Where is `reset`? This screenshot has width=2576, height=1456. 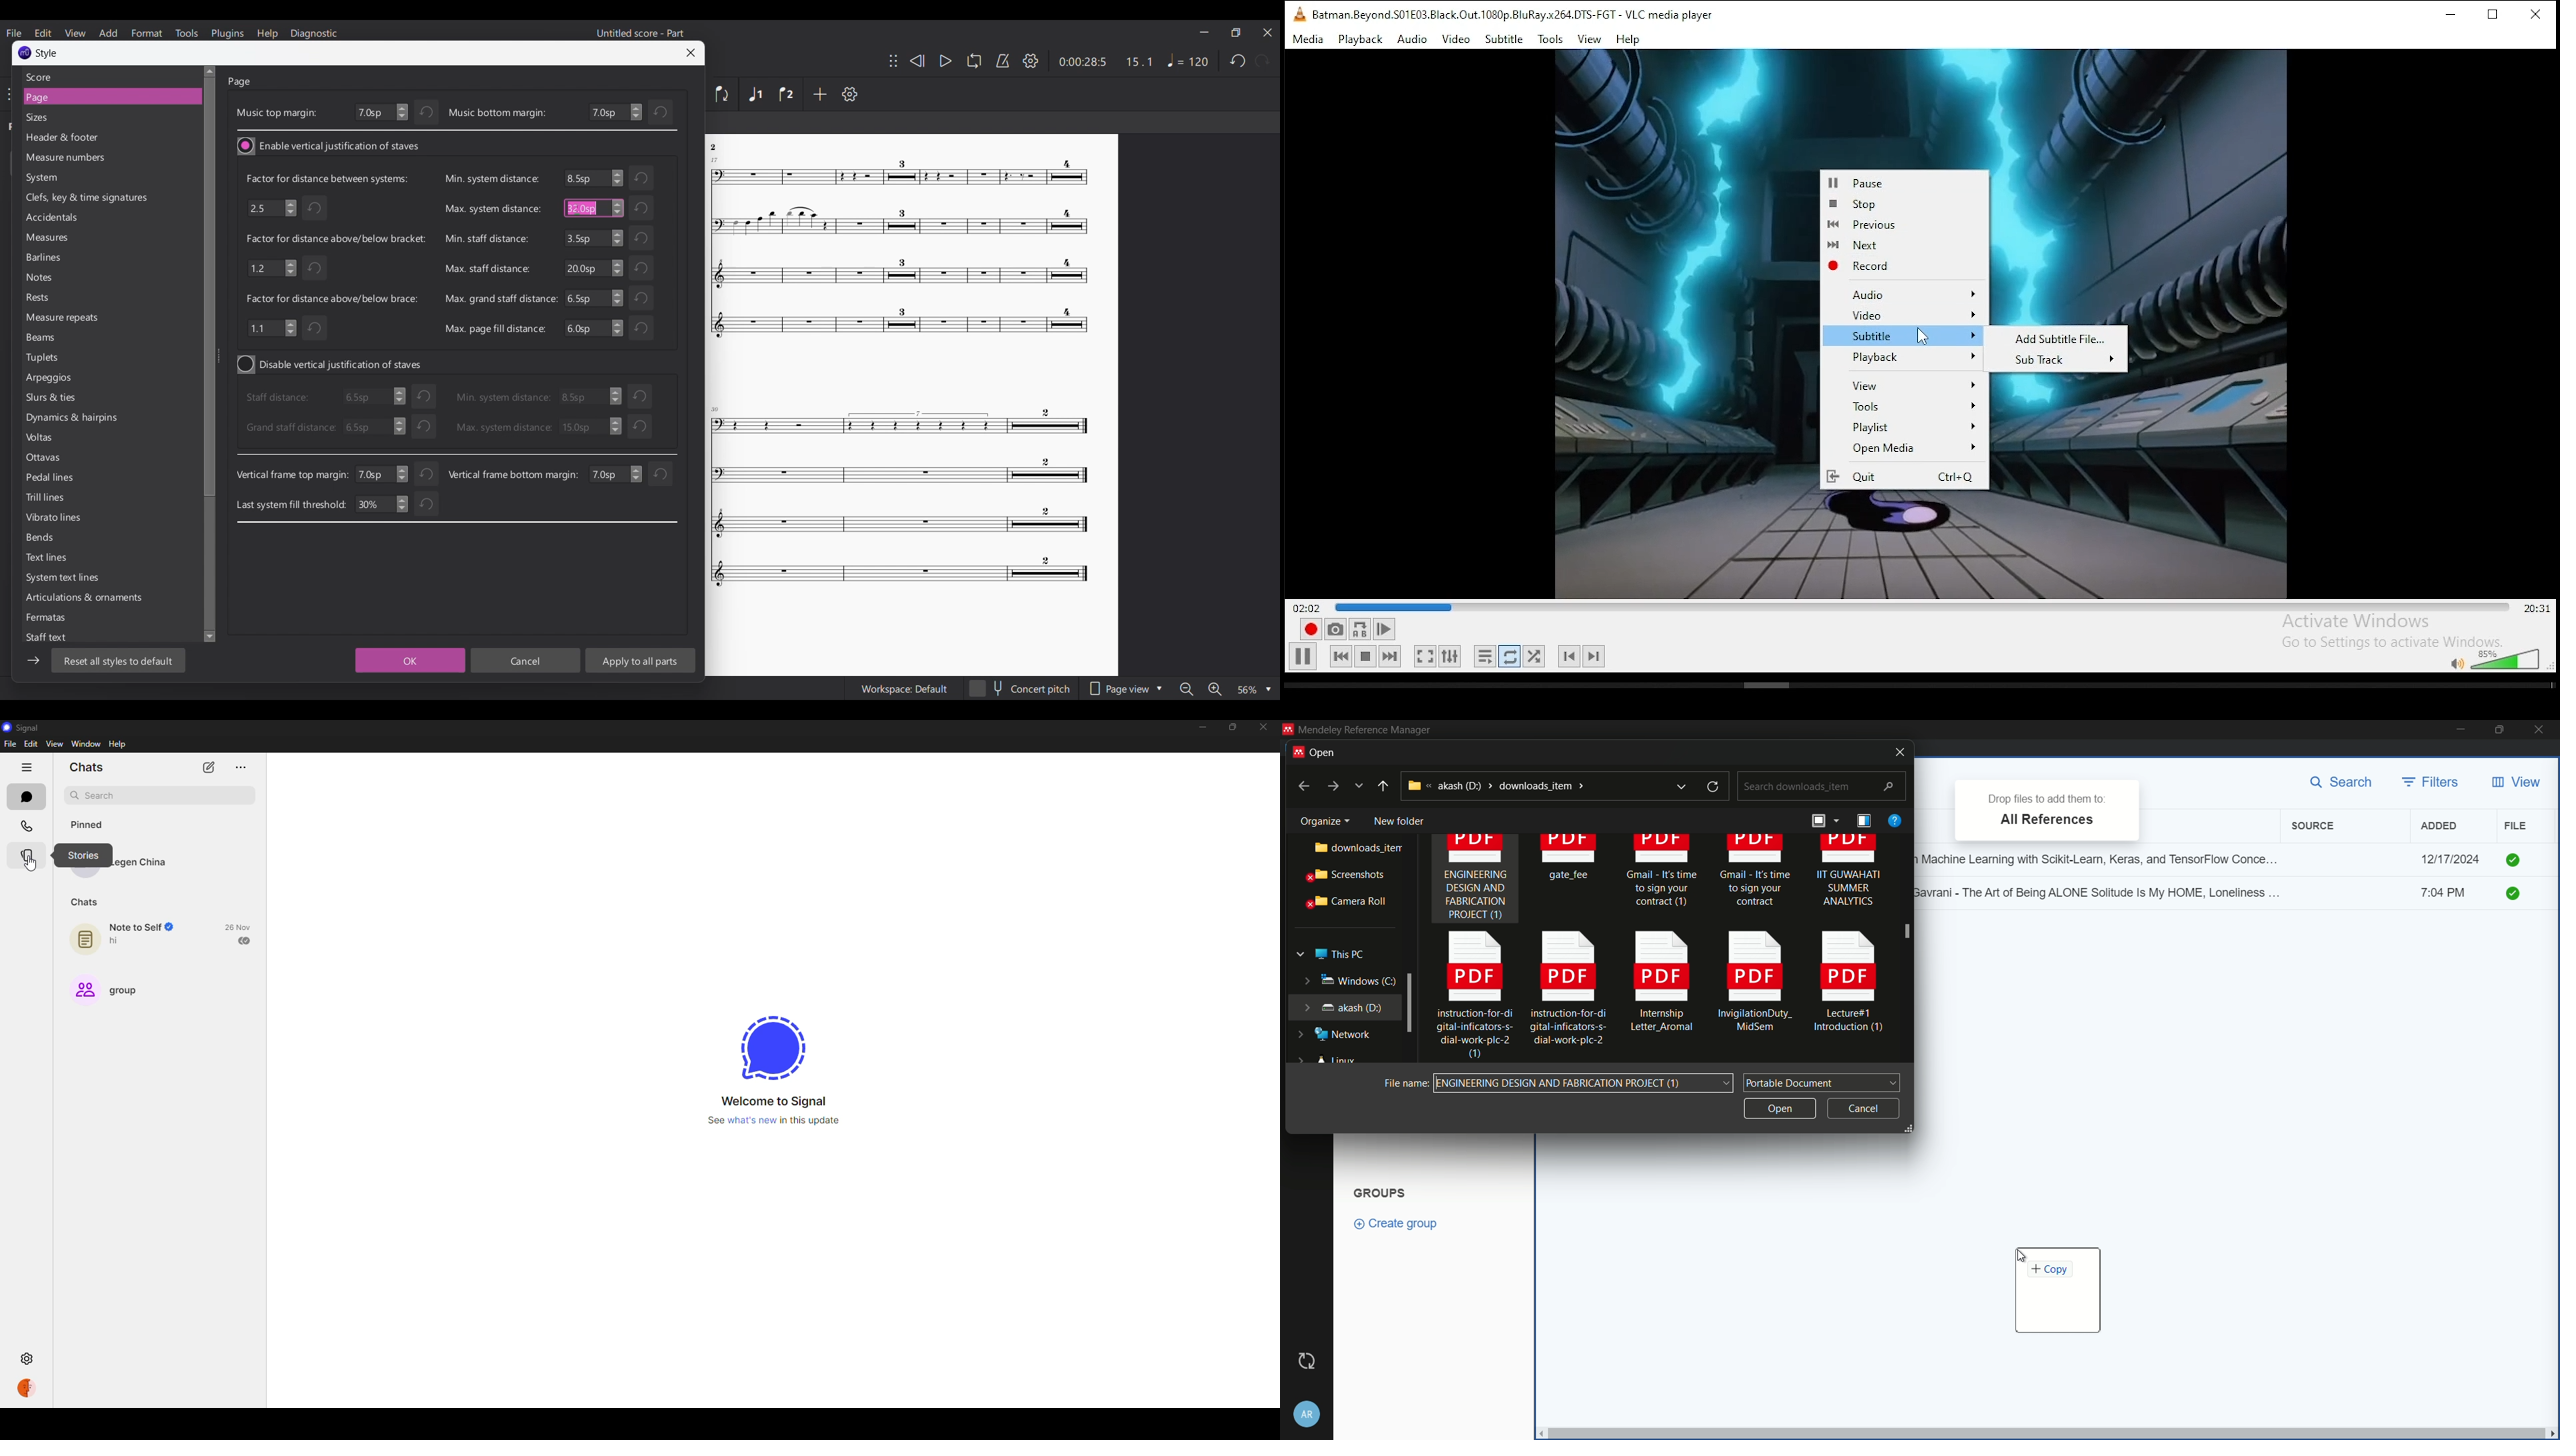
reset is located at coordinates (642, 395).